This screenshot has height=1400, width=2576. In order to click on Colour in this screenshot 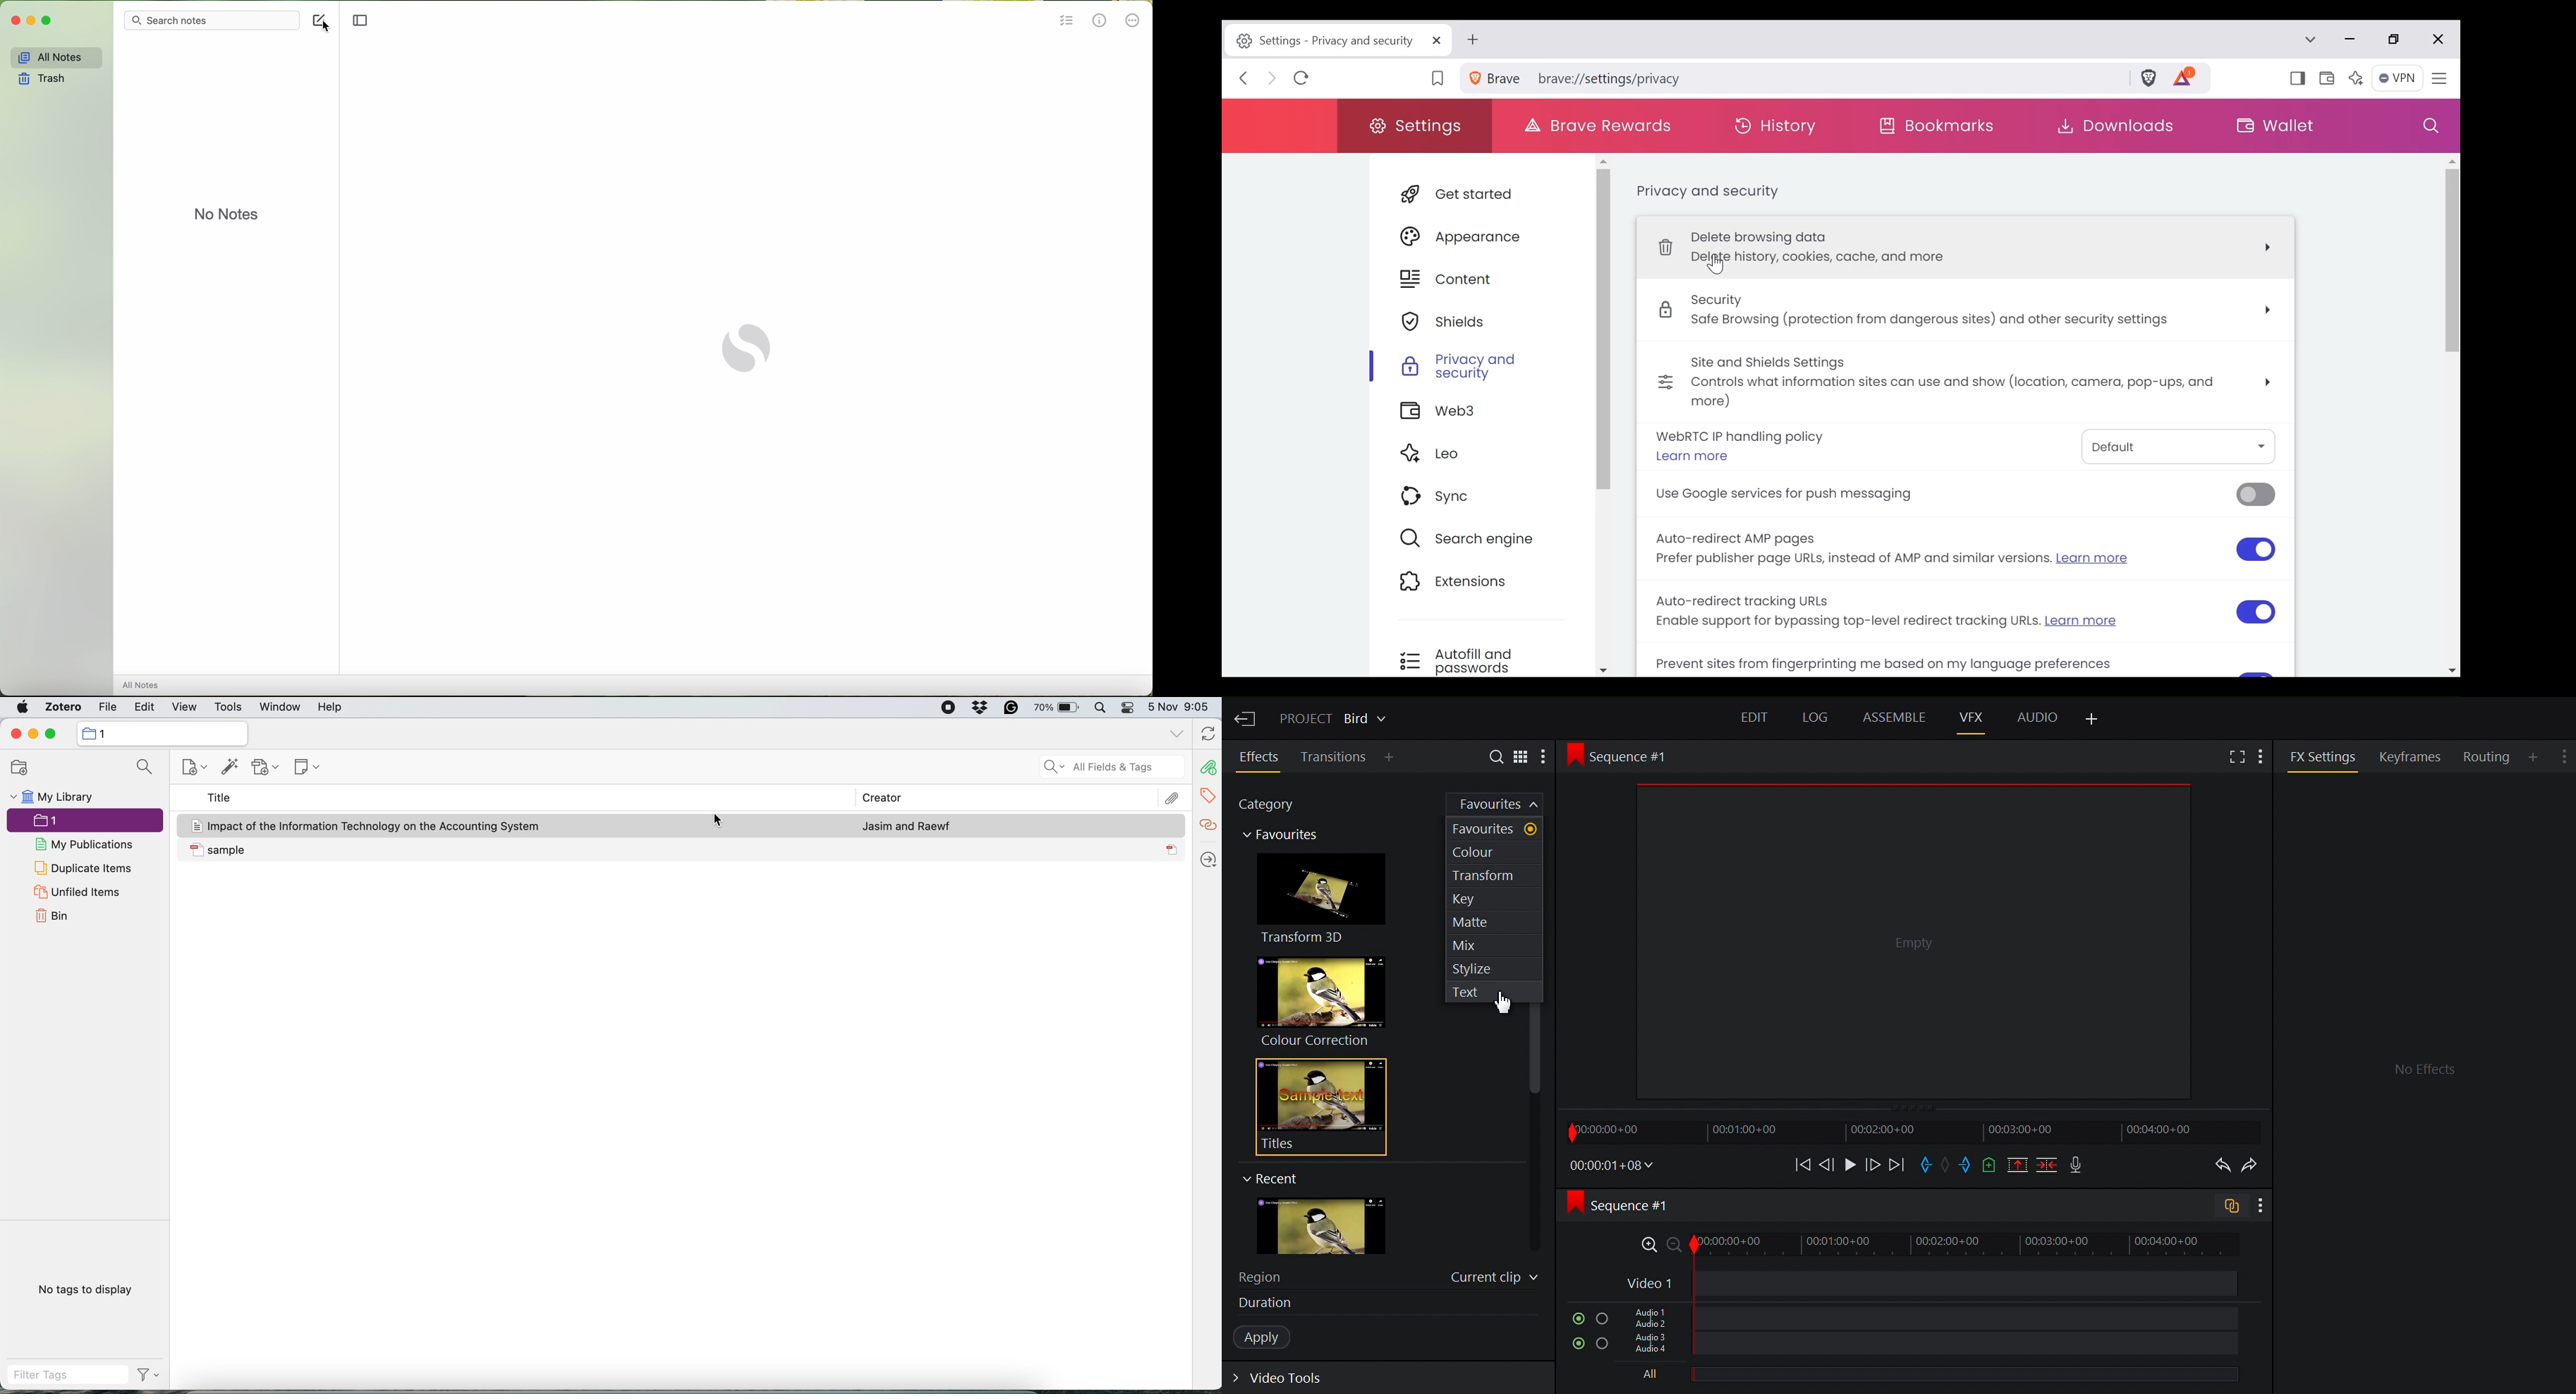, I will do `click(1492, 851)`.